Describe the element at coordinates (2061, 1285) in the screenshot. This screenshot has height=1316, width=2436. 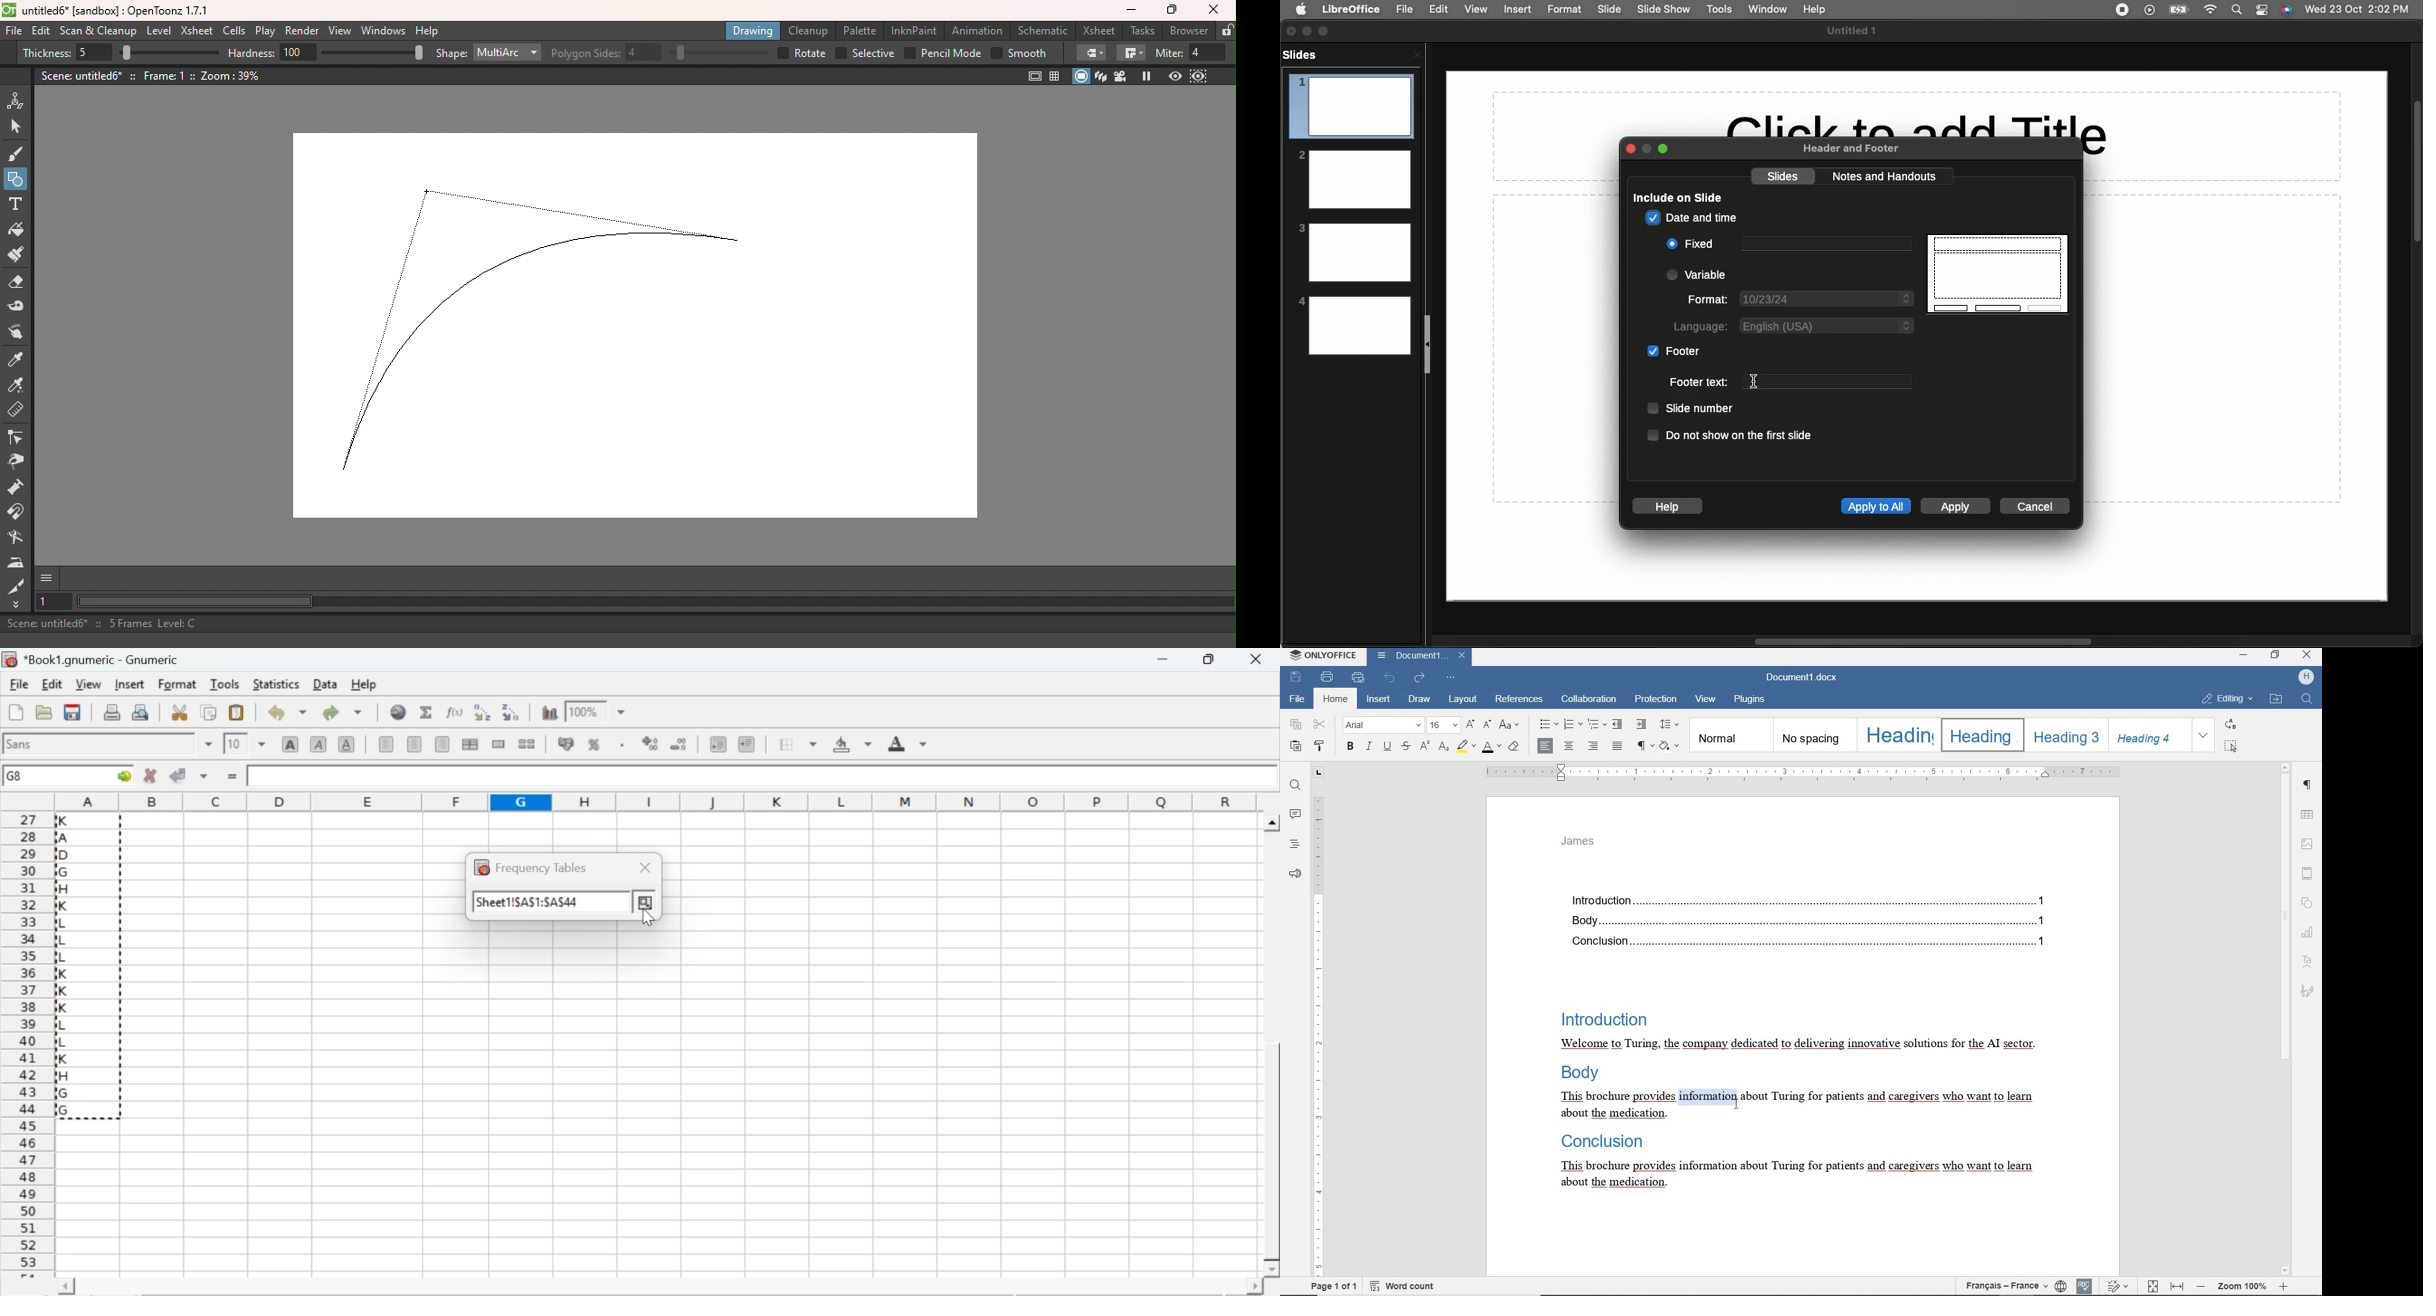
I see `SET DOCUMENT LANGUAGE` at that location.